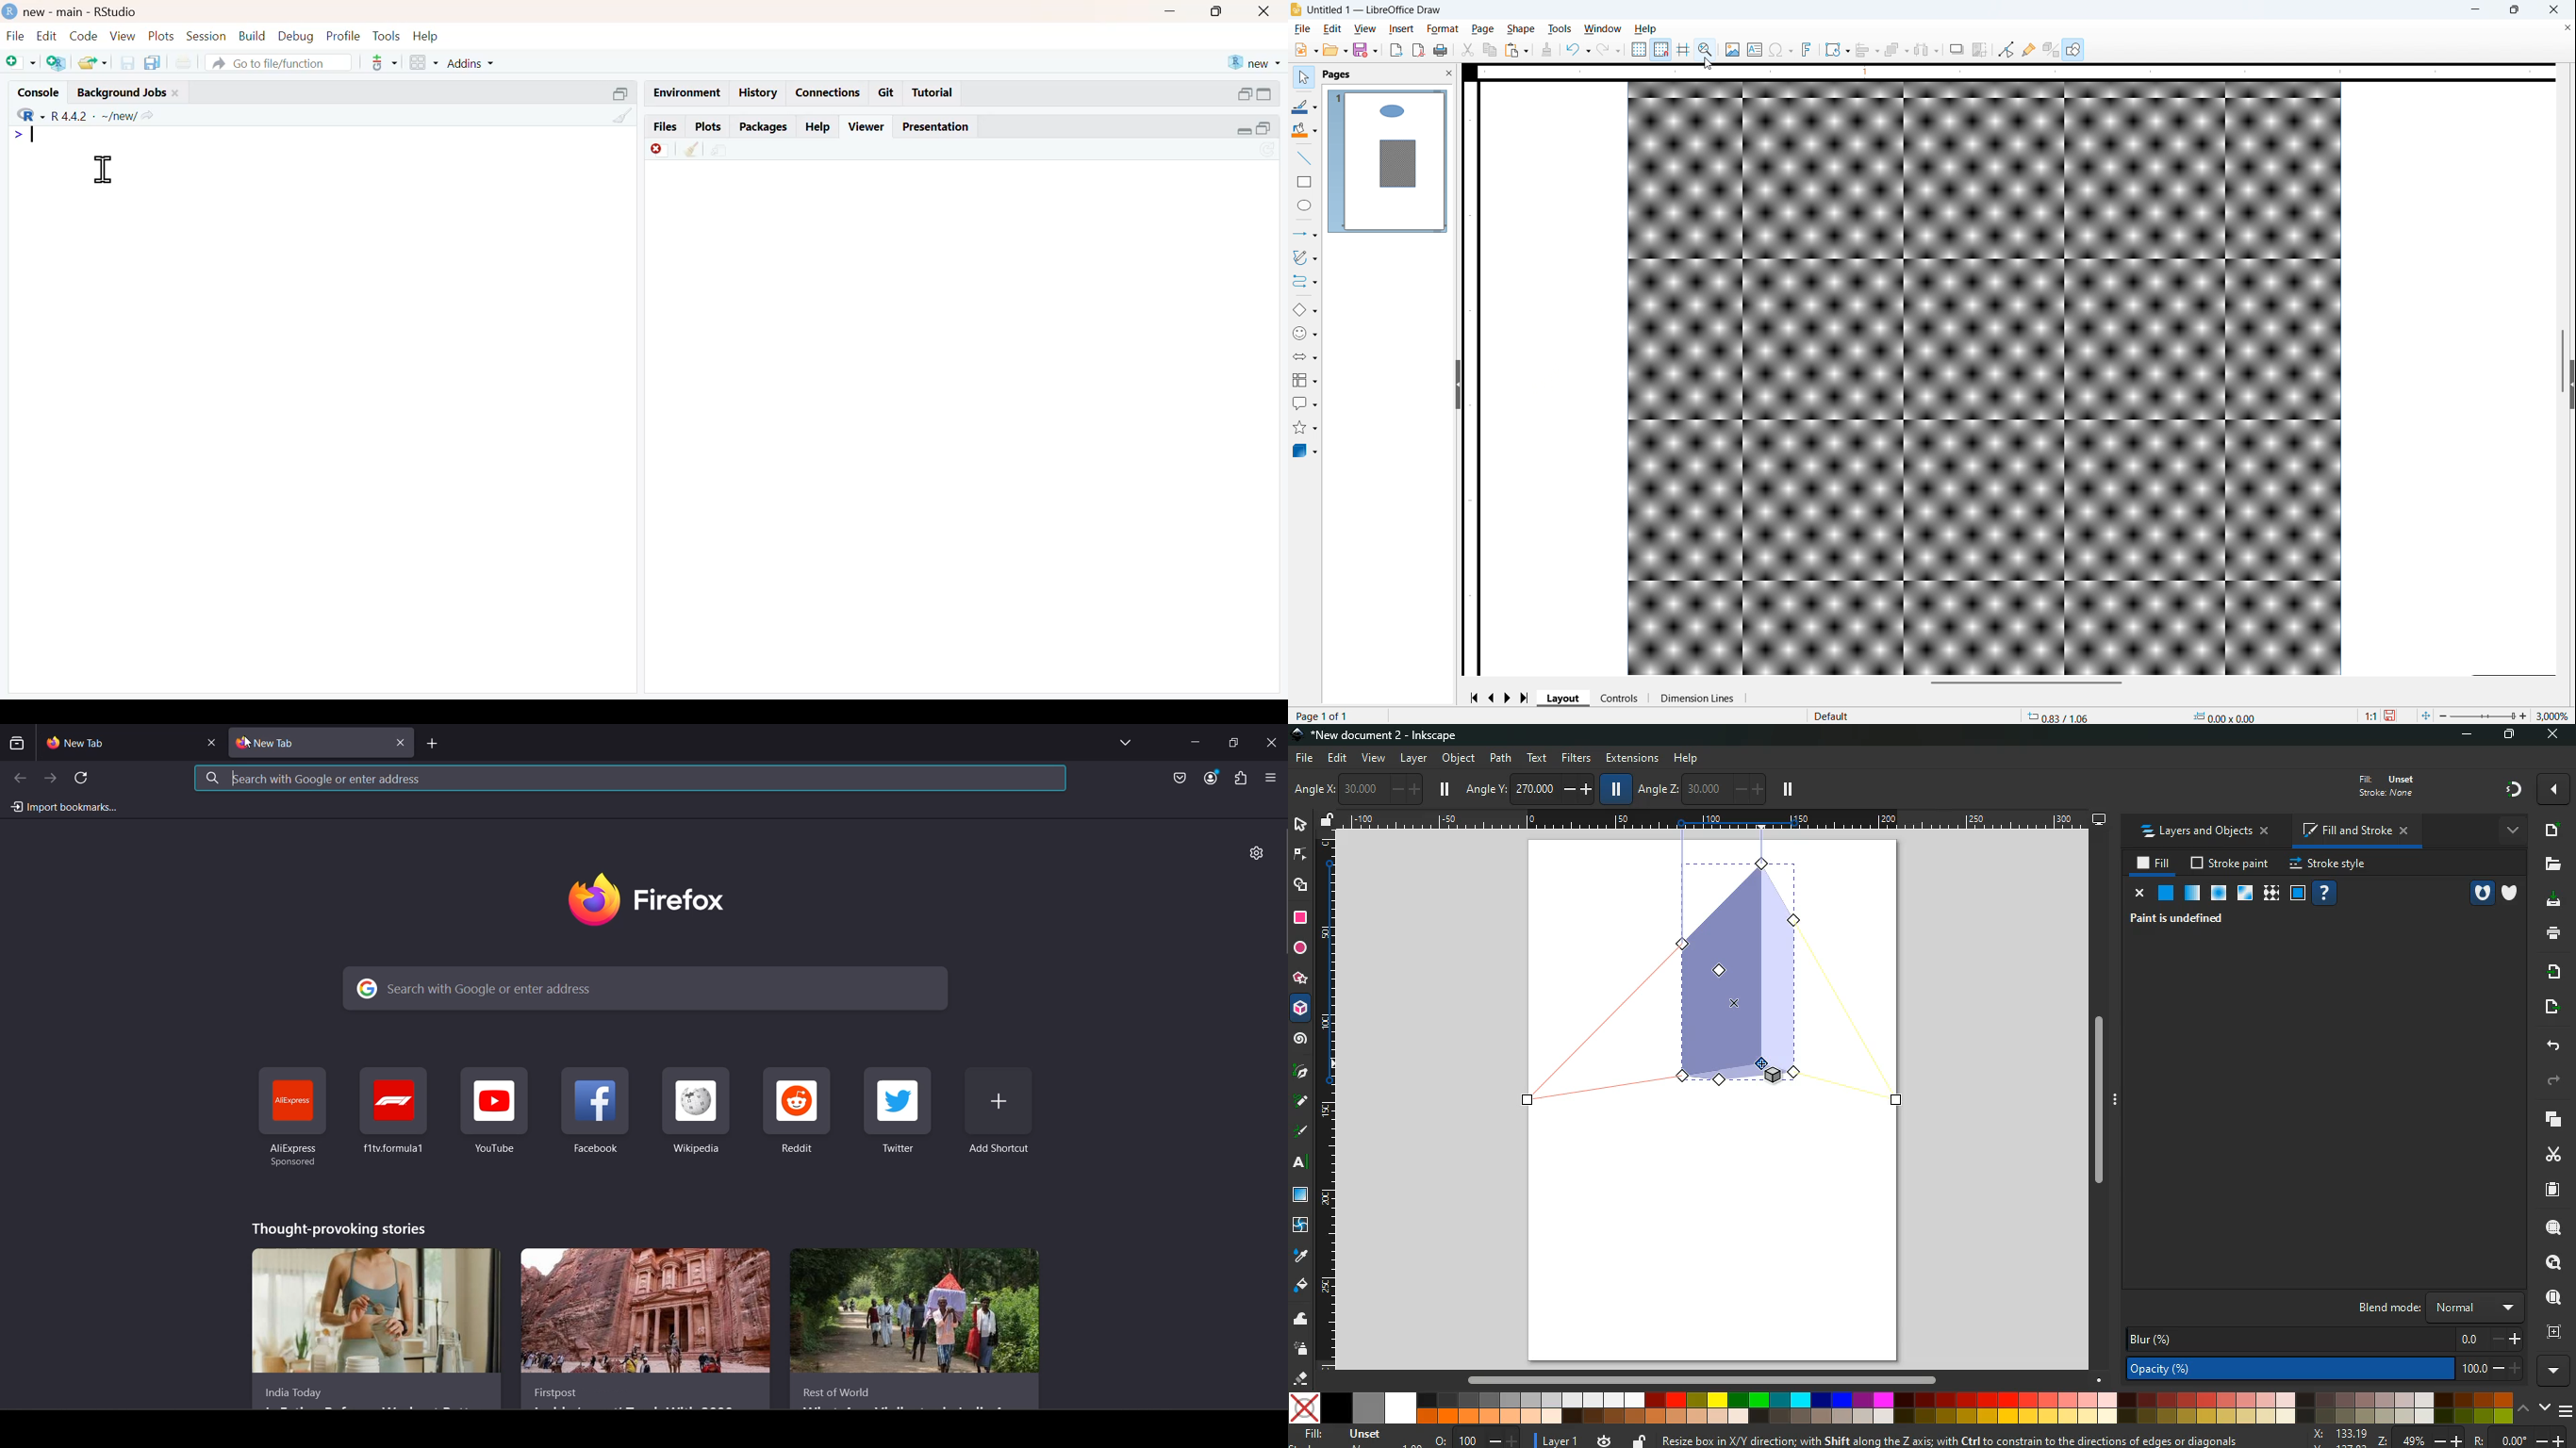 Image resolution: width=2576 pixels, height=1456 pixels. I want to click on clean, so click(691, 150).